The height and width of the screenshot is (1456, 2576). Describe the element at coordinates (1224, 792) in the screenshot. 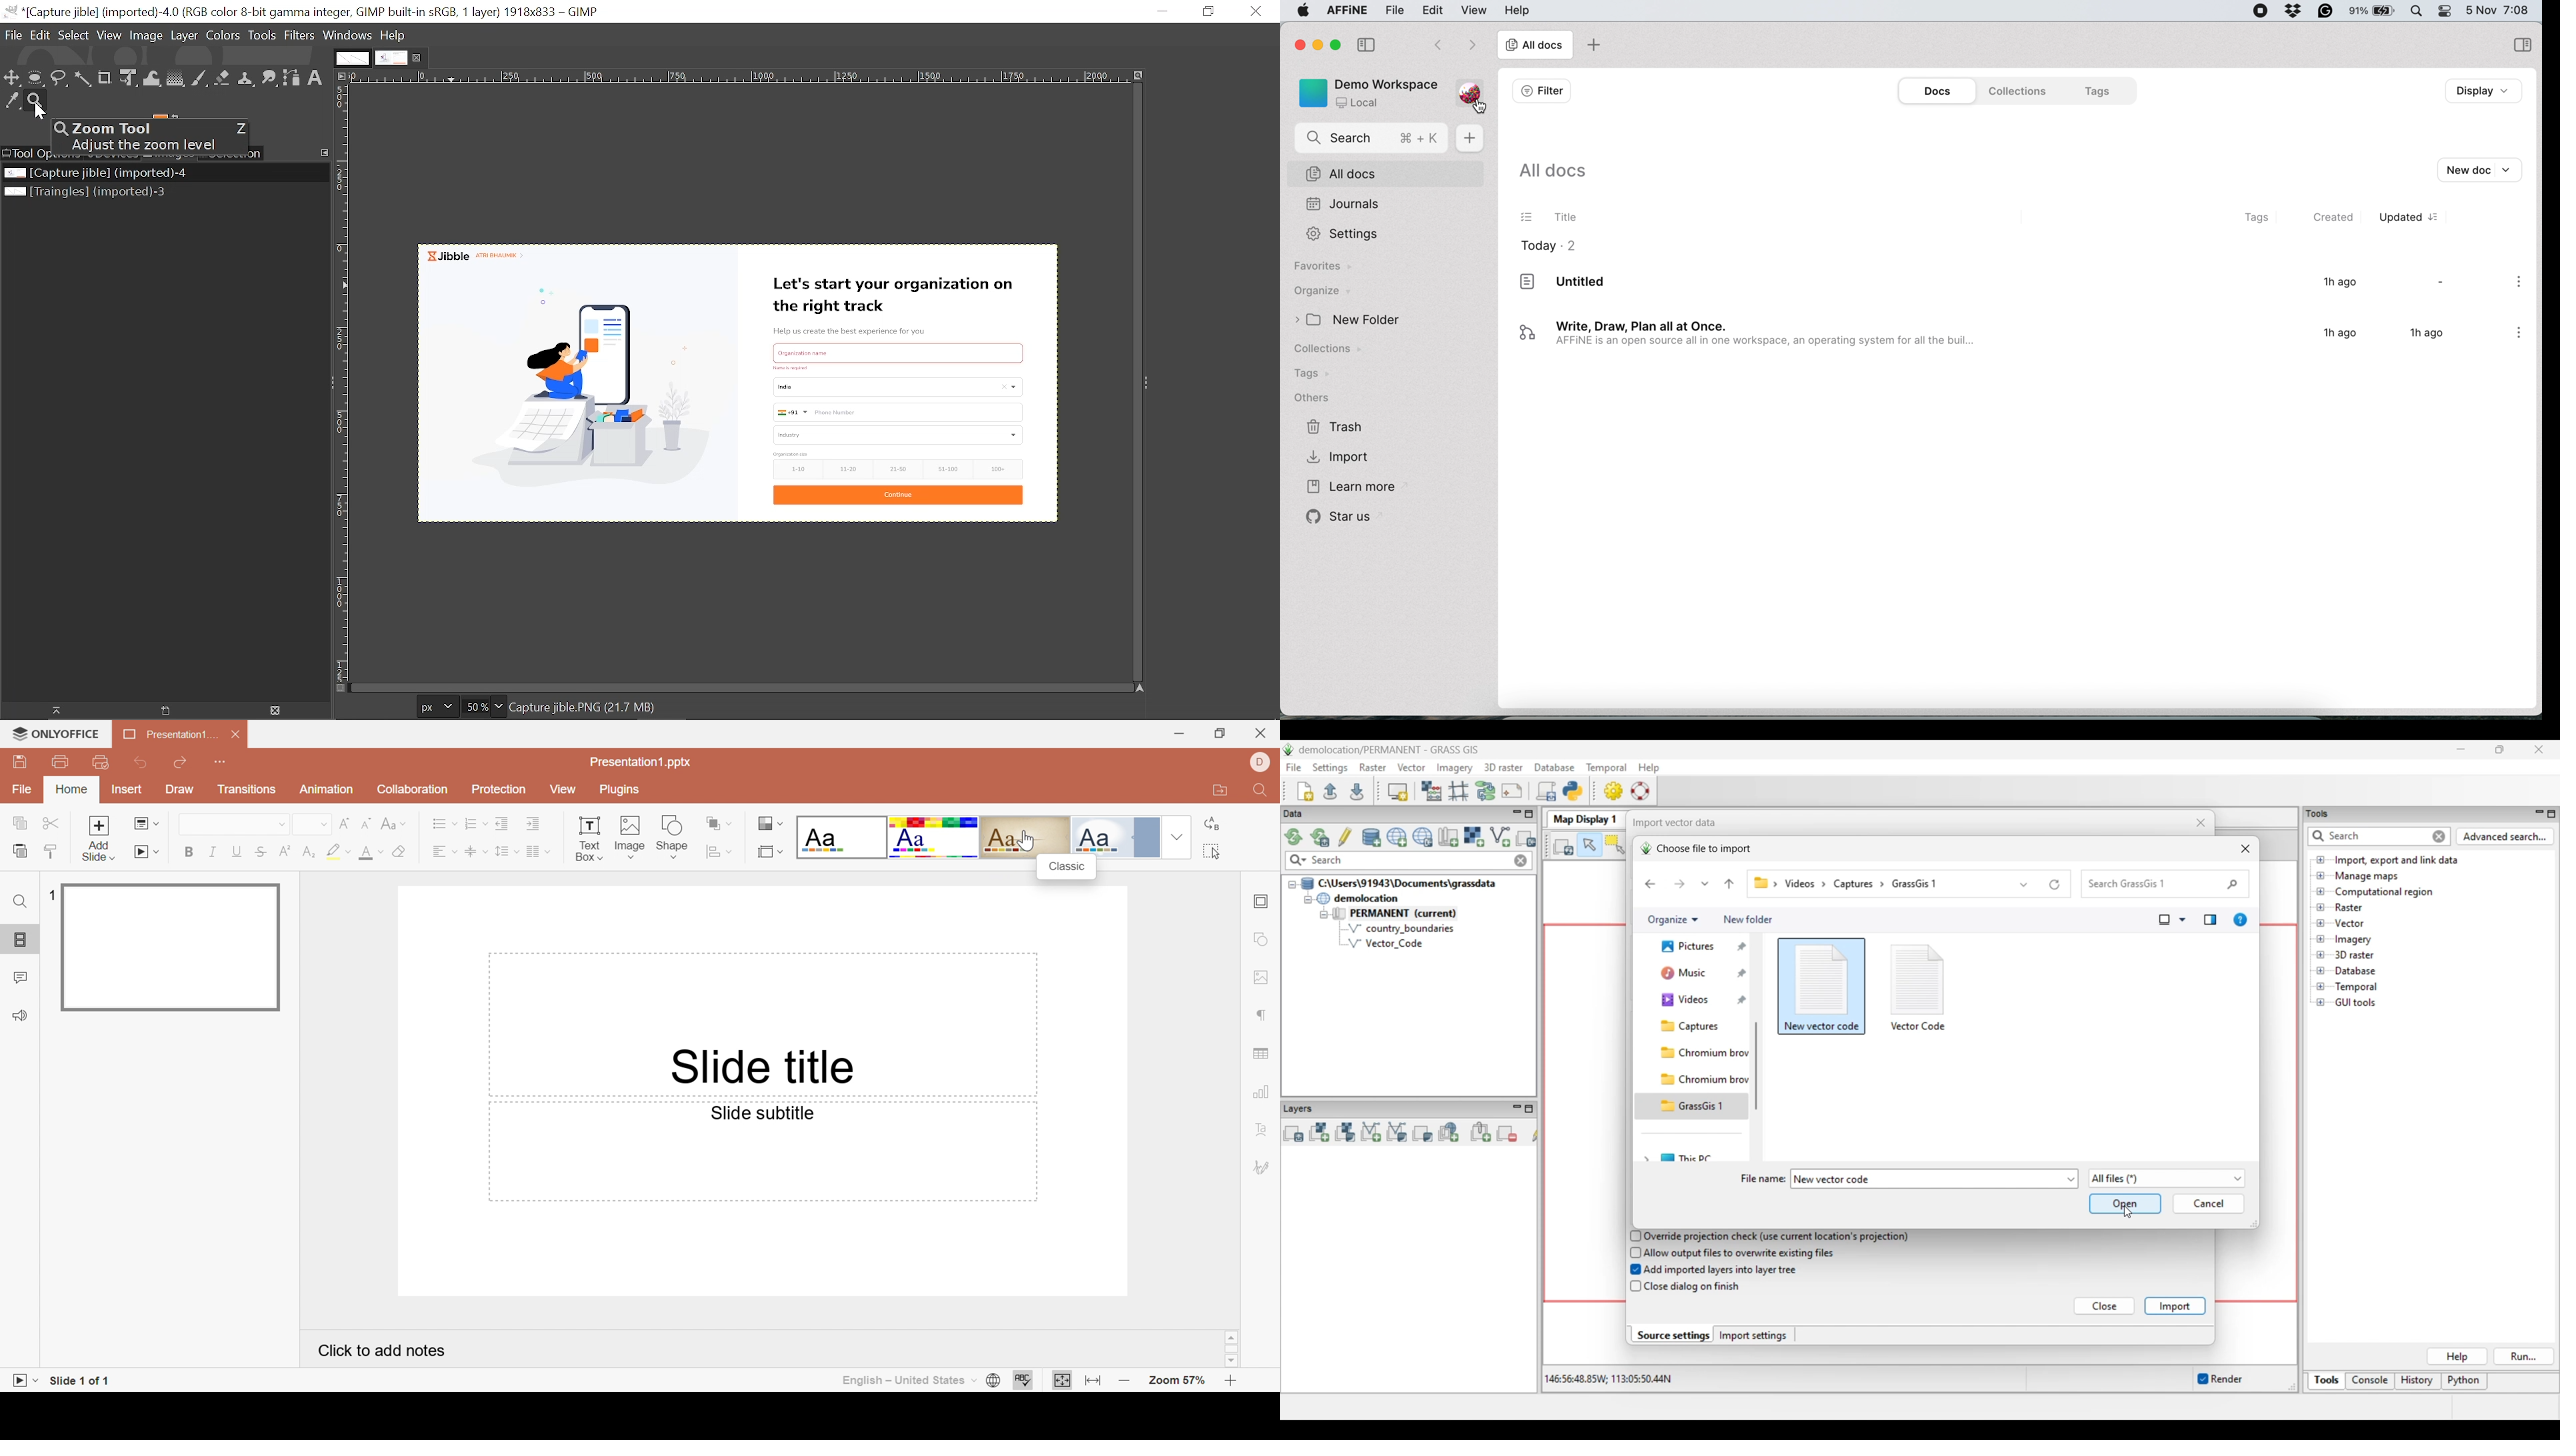

I see `Open file location` at that location.